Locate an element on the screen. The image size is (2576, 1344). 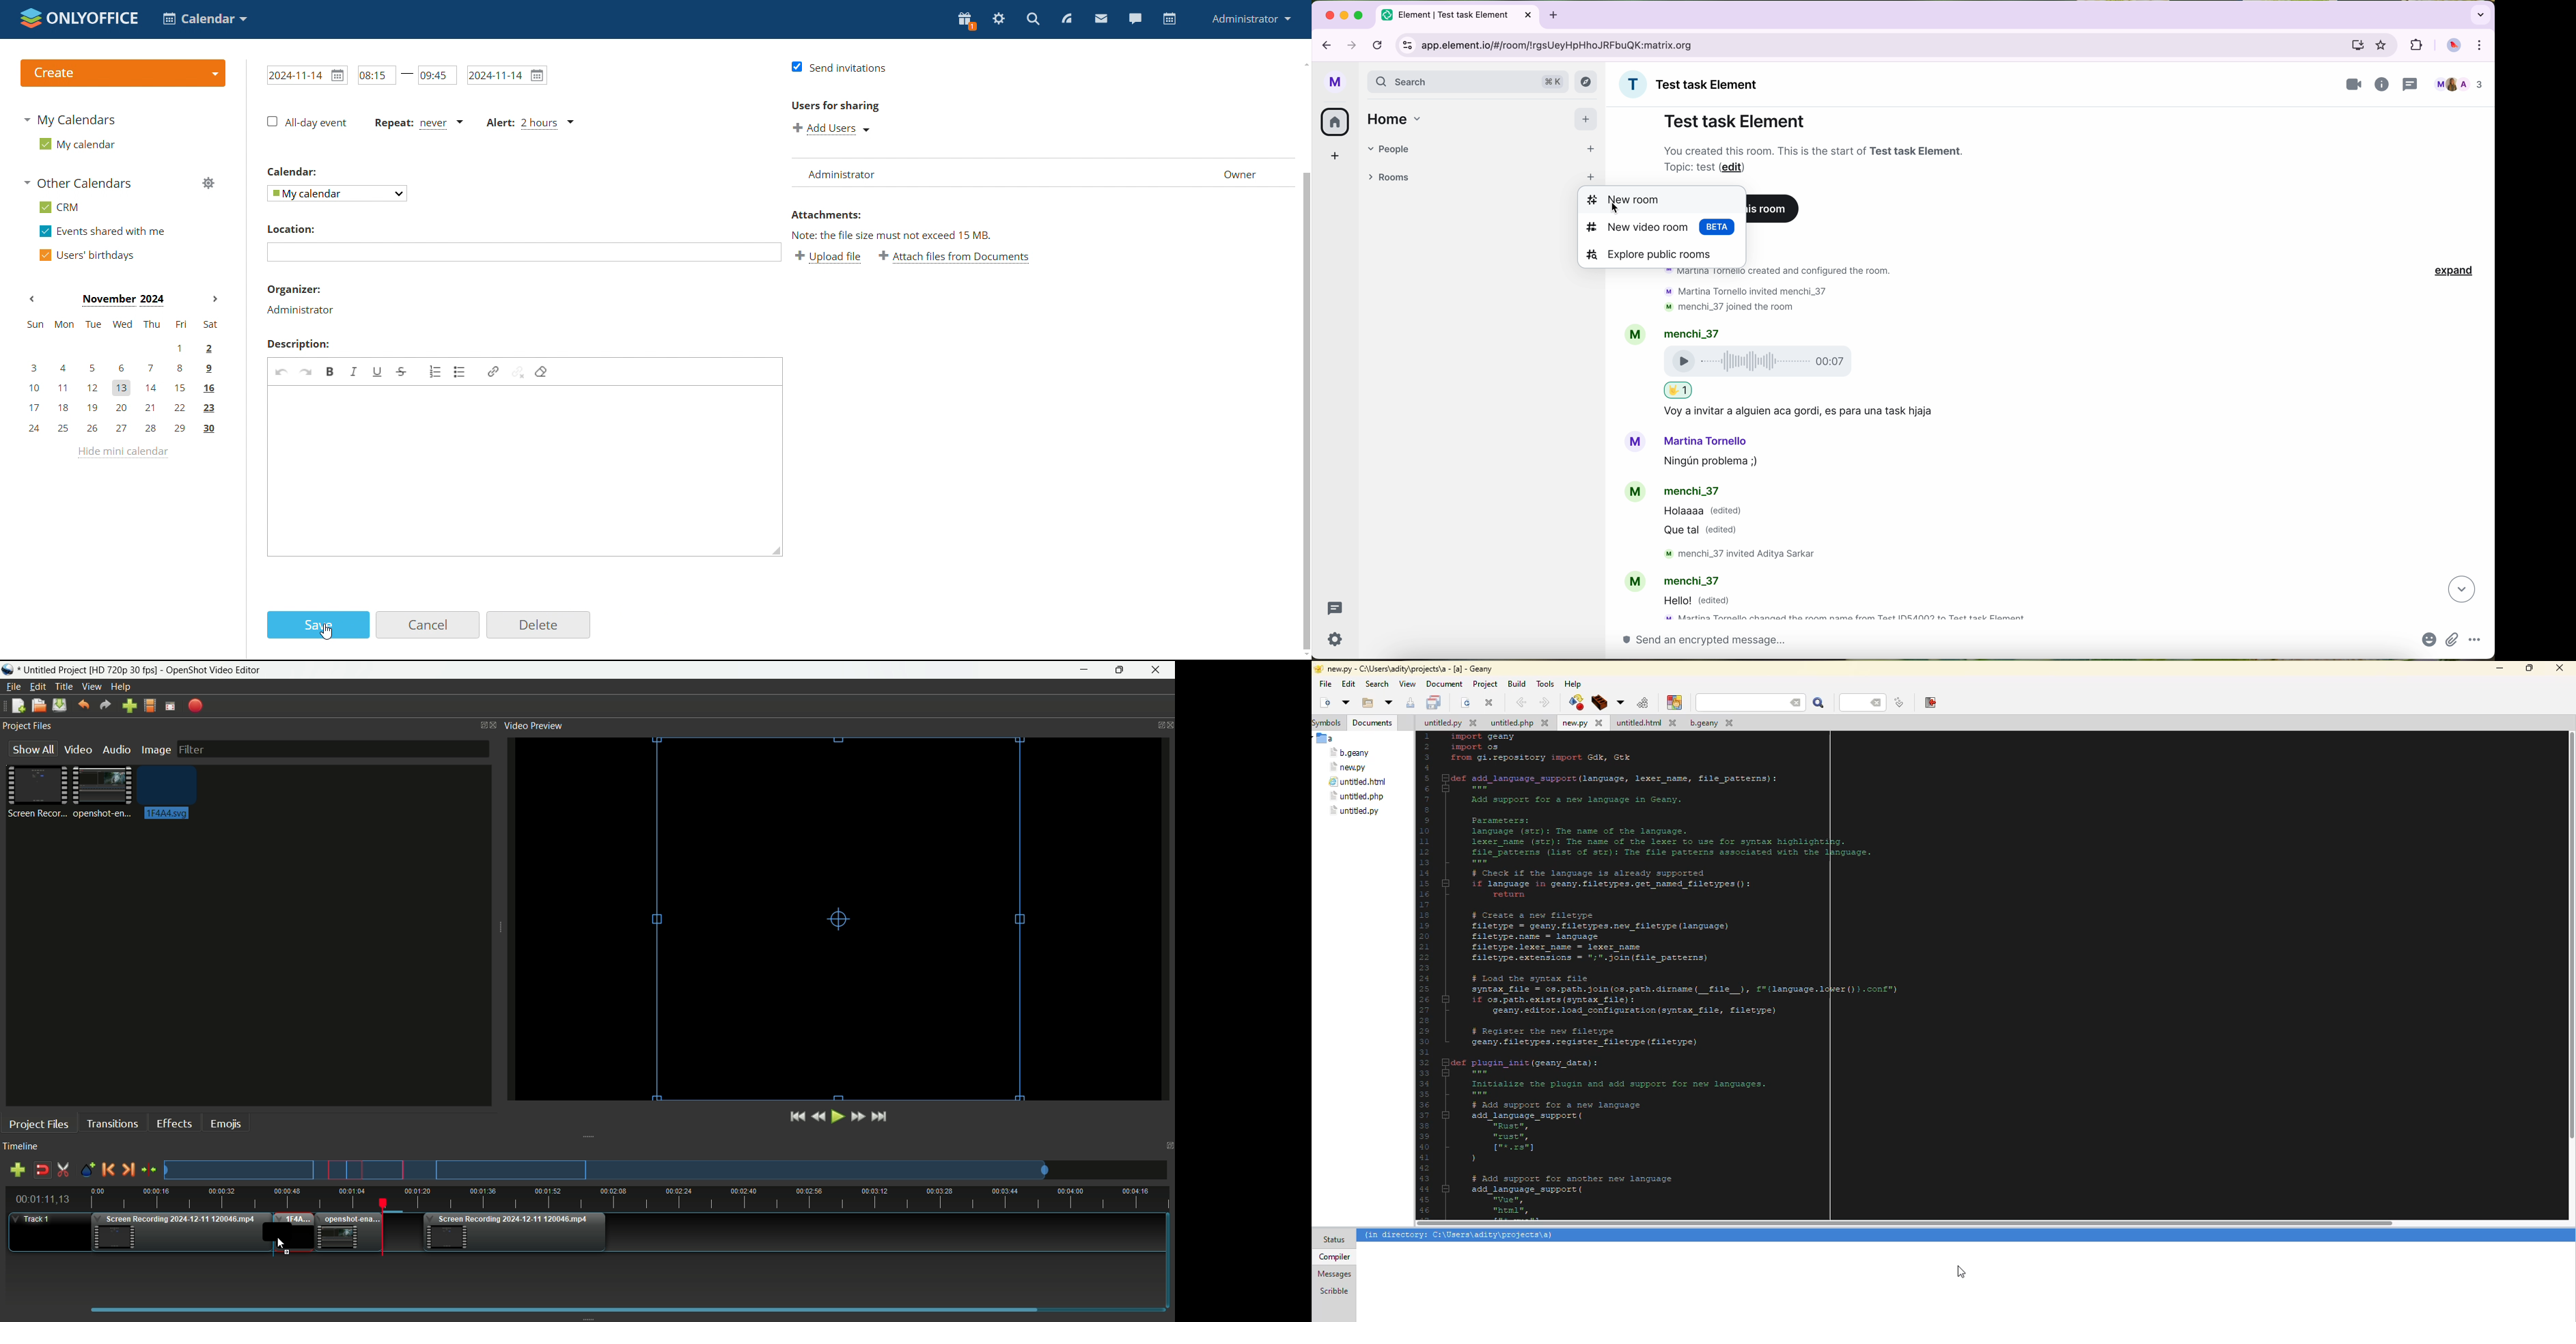
extensions is located at coordinates (2415, 44).